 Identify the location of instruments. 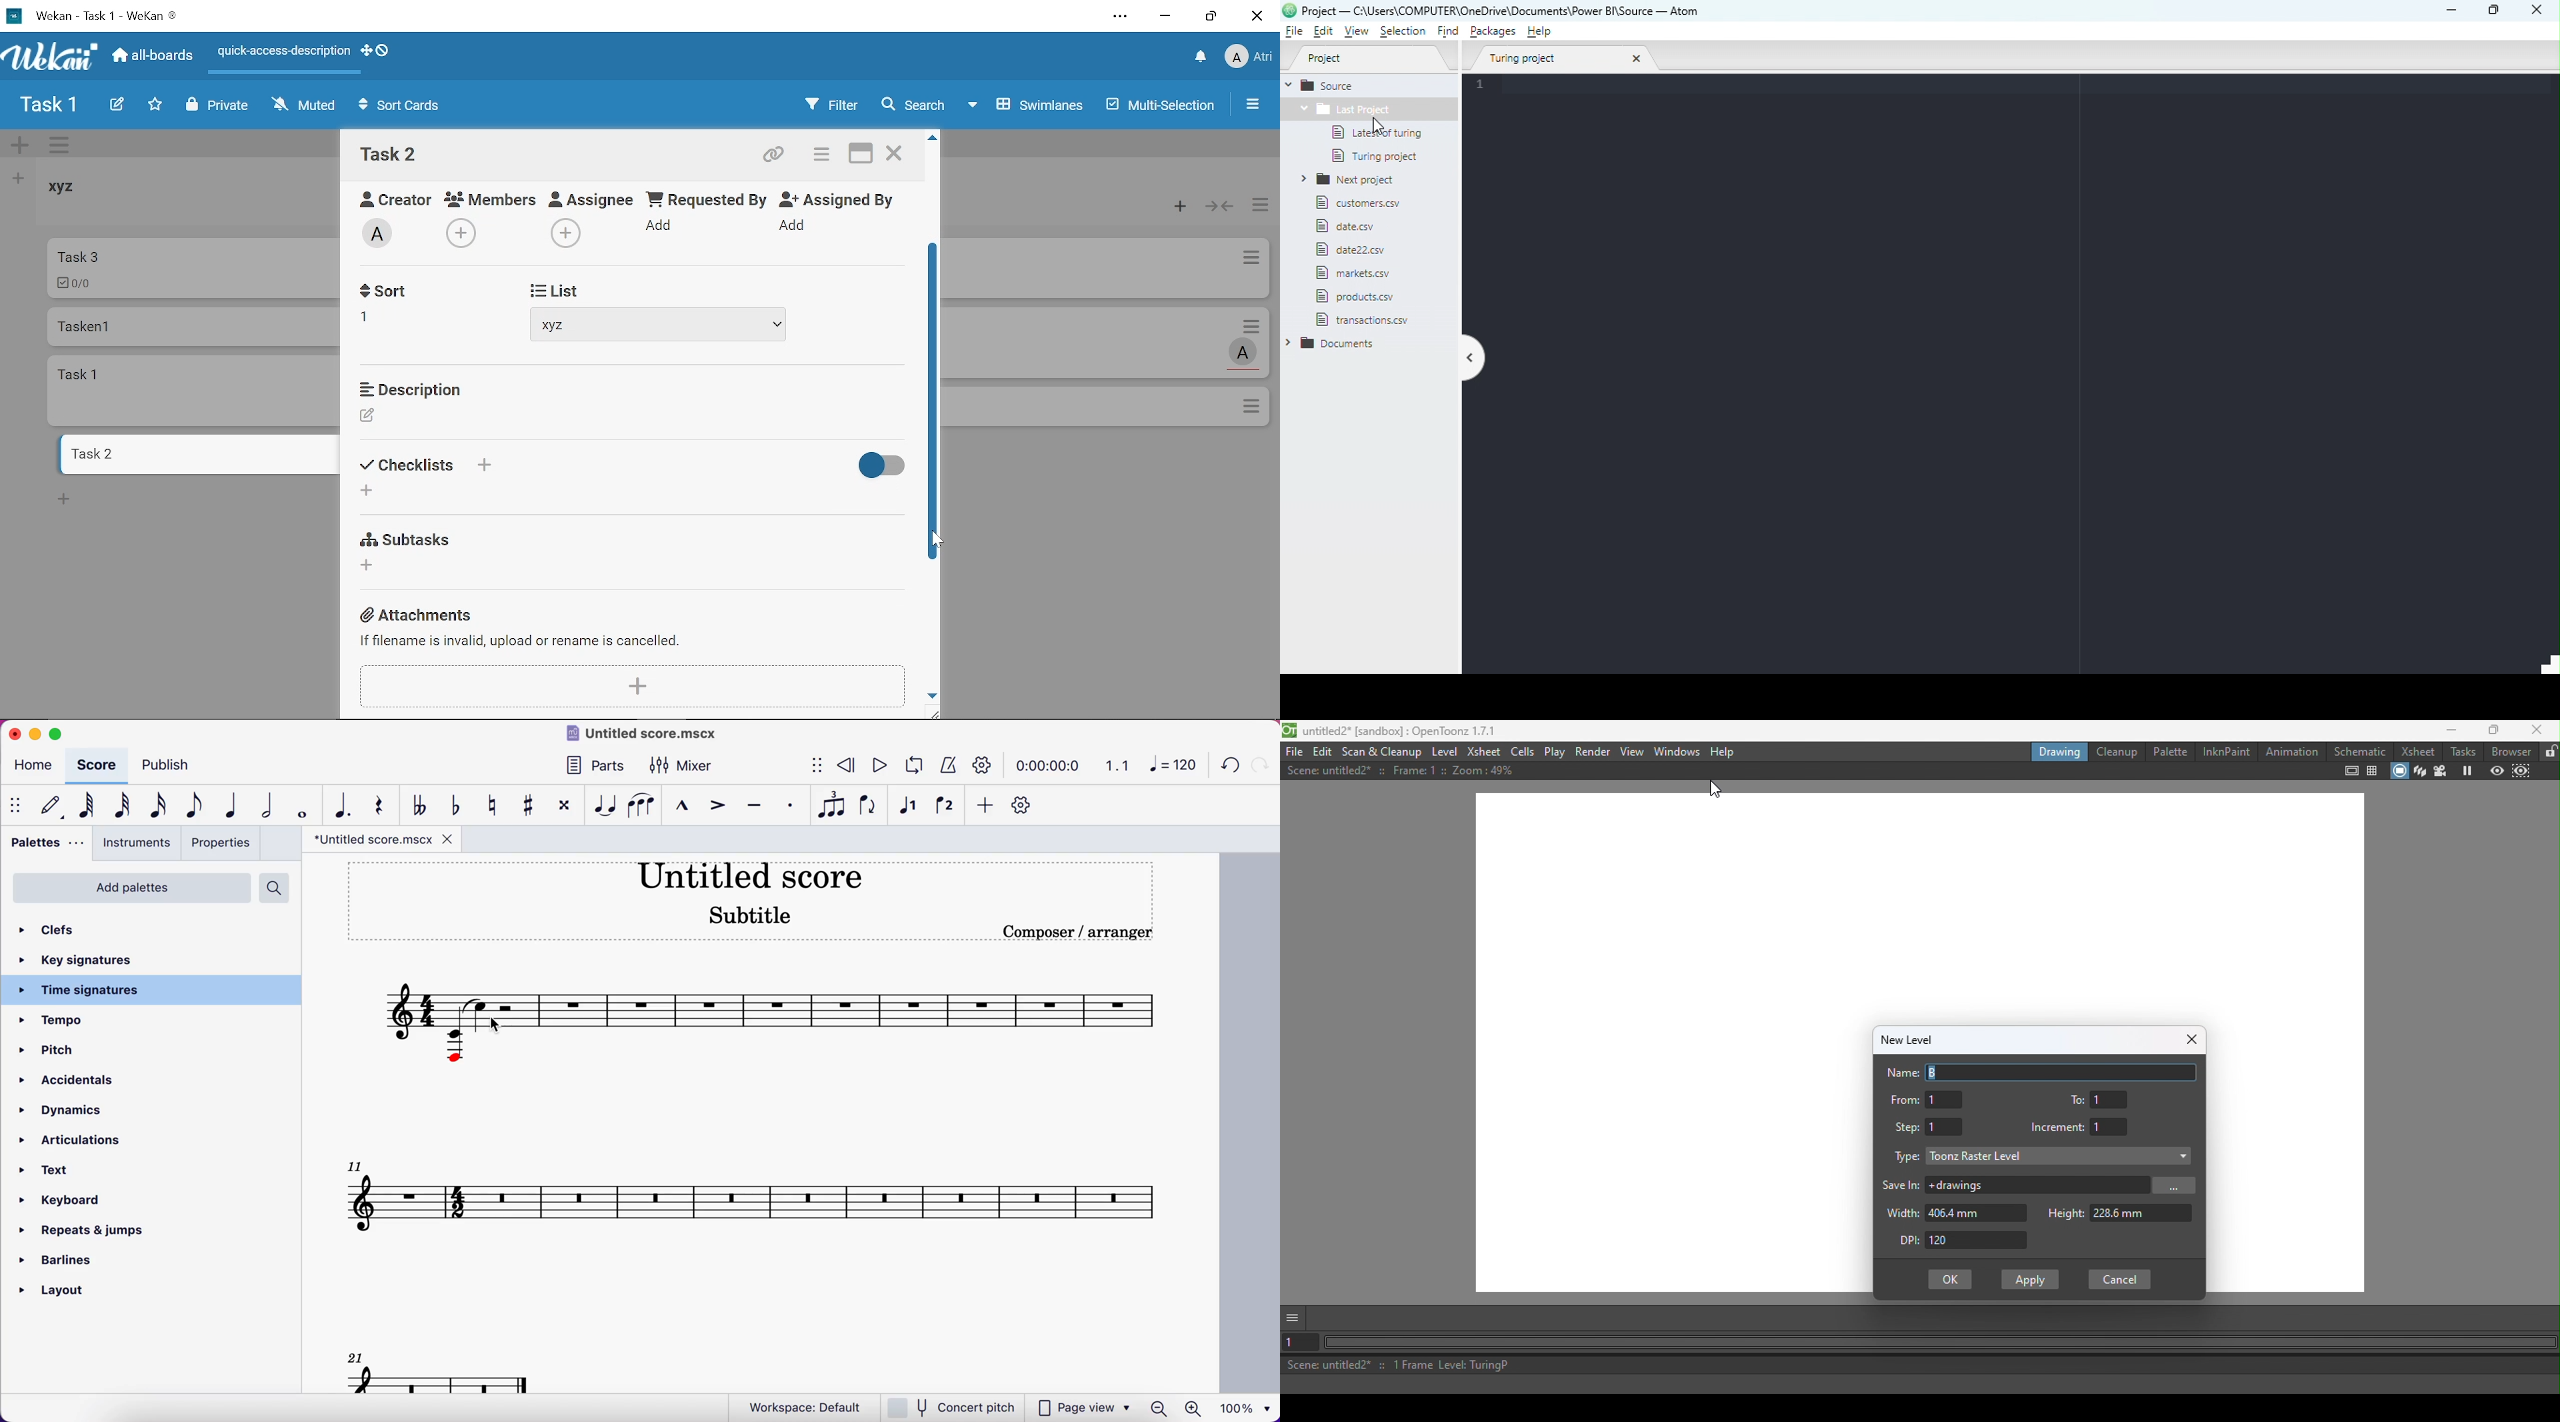
(138, 845).